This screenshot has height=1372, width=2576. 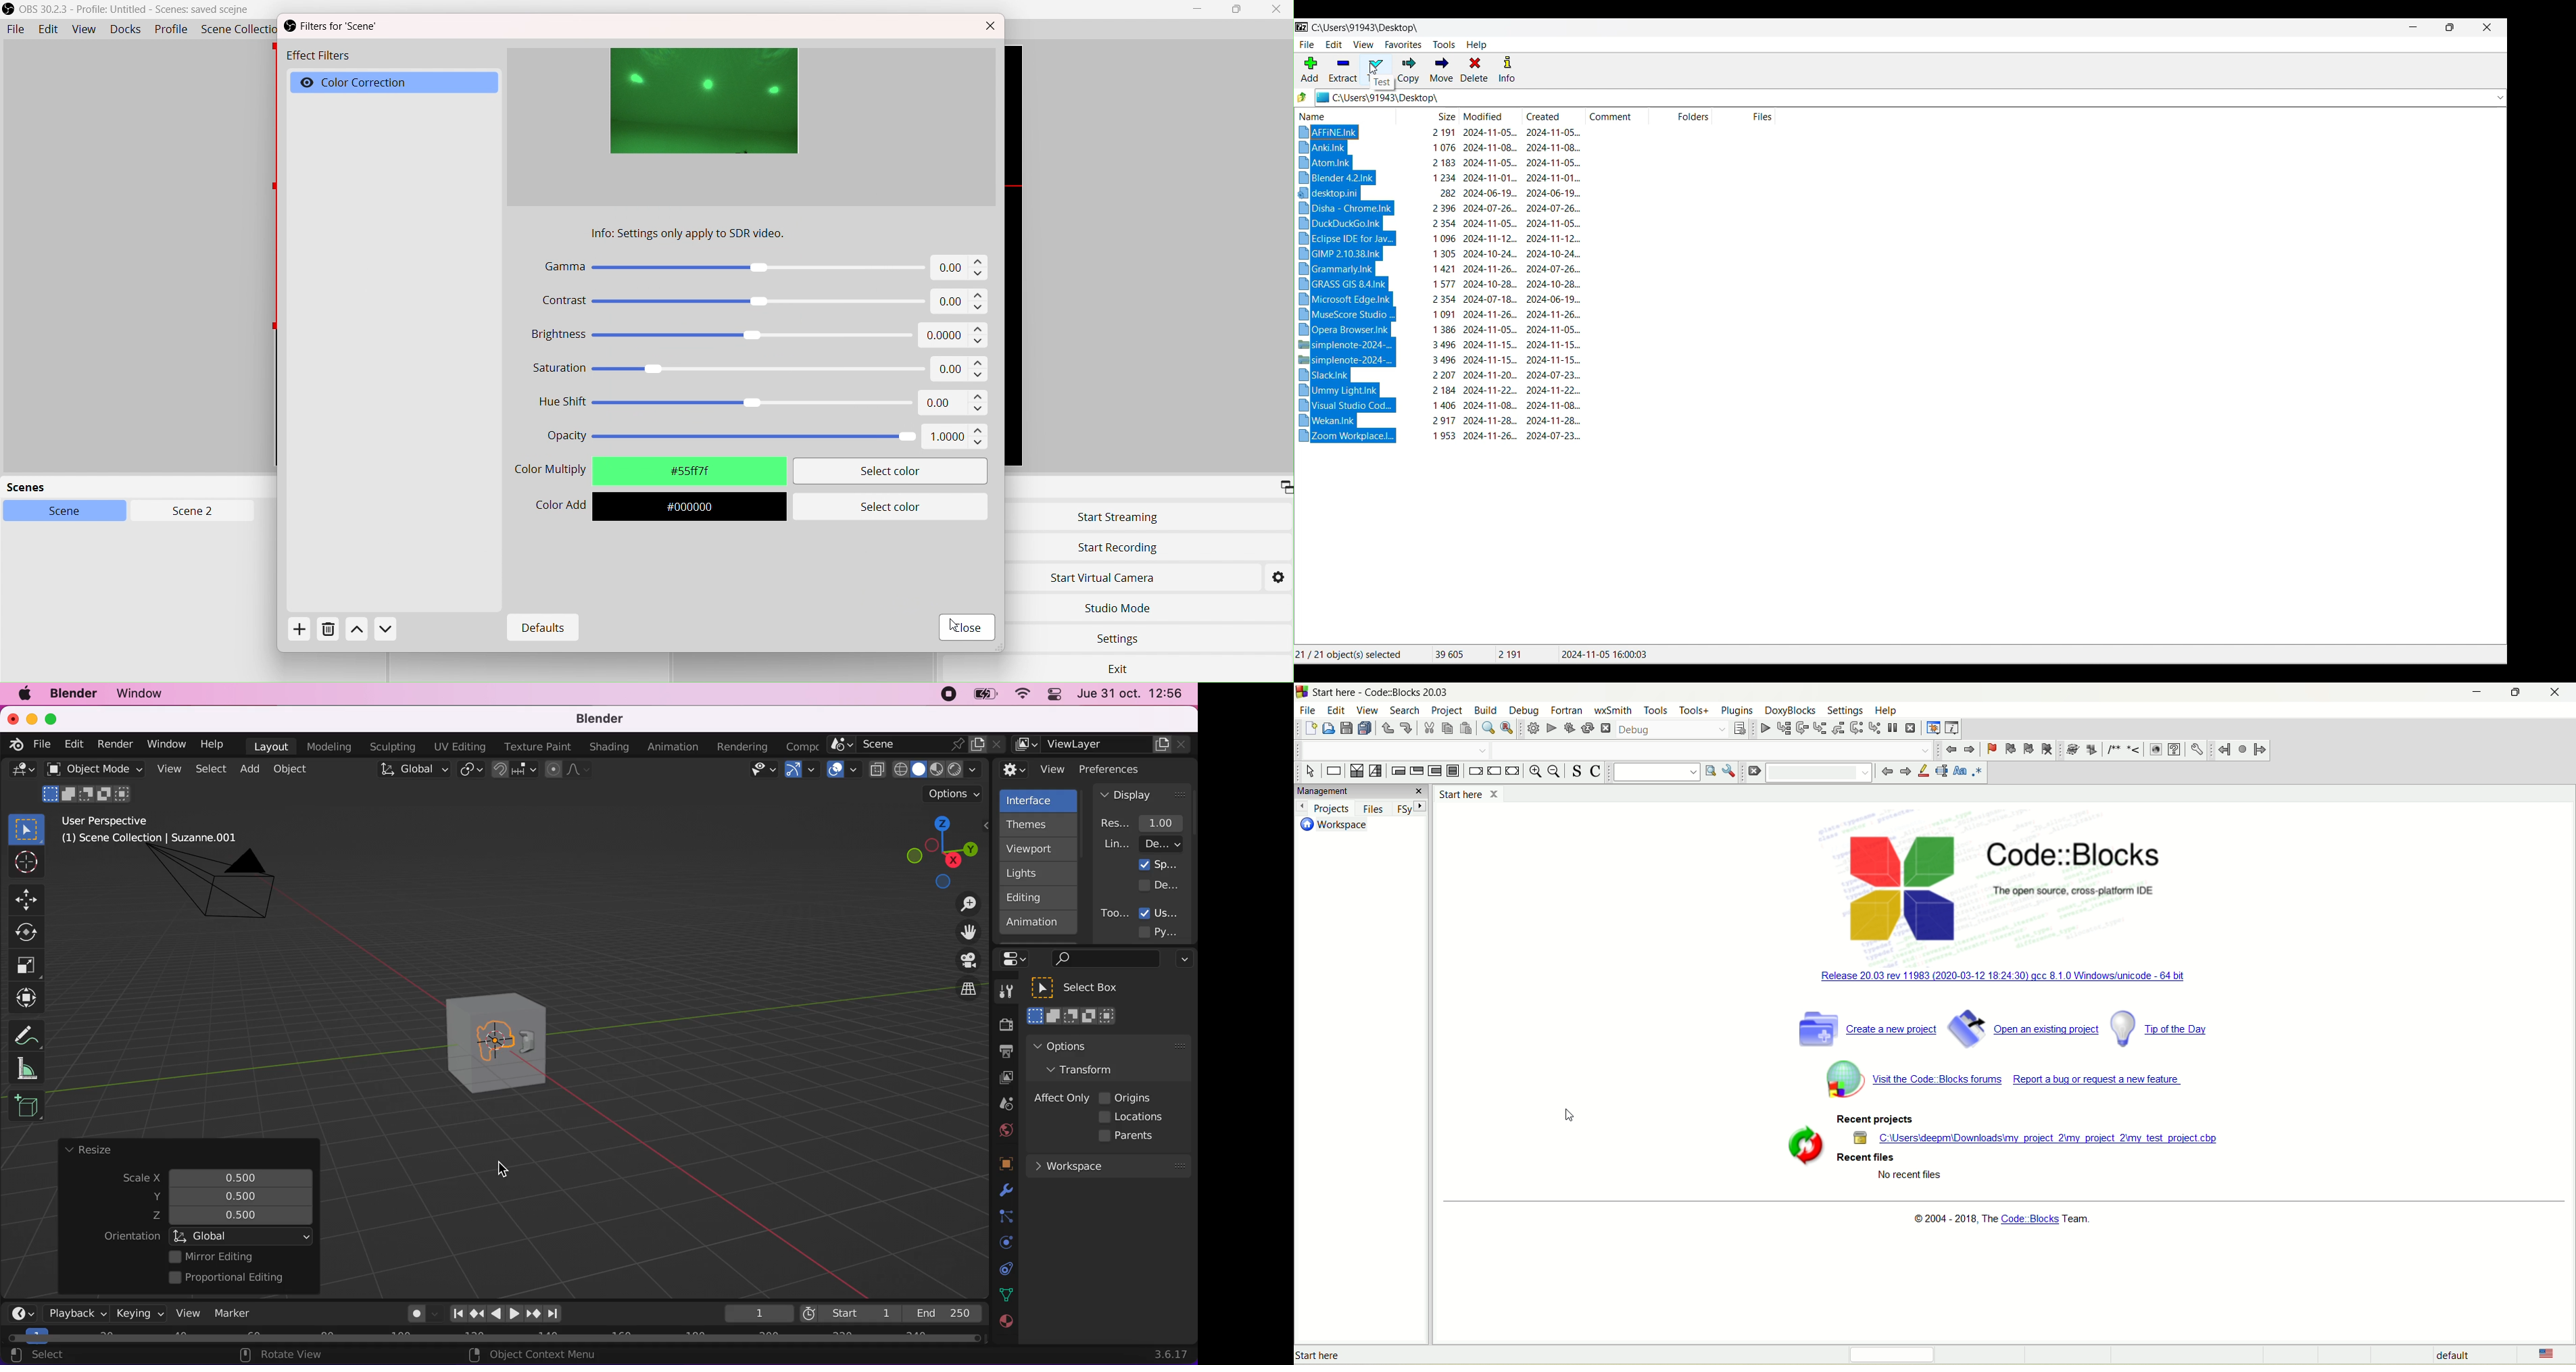 I want to click on box, so click(x=1239, y=10).